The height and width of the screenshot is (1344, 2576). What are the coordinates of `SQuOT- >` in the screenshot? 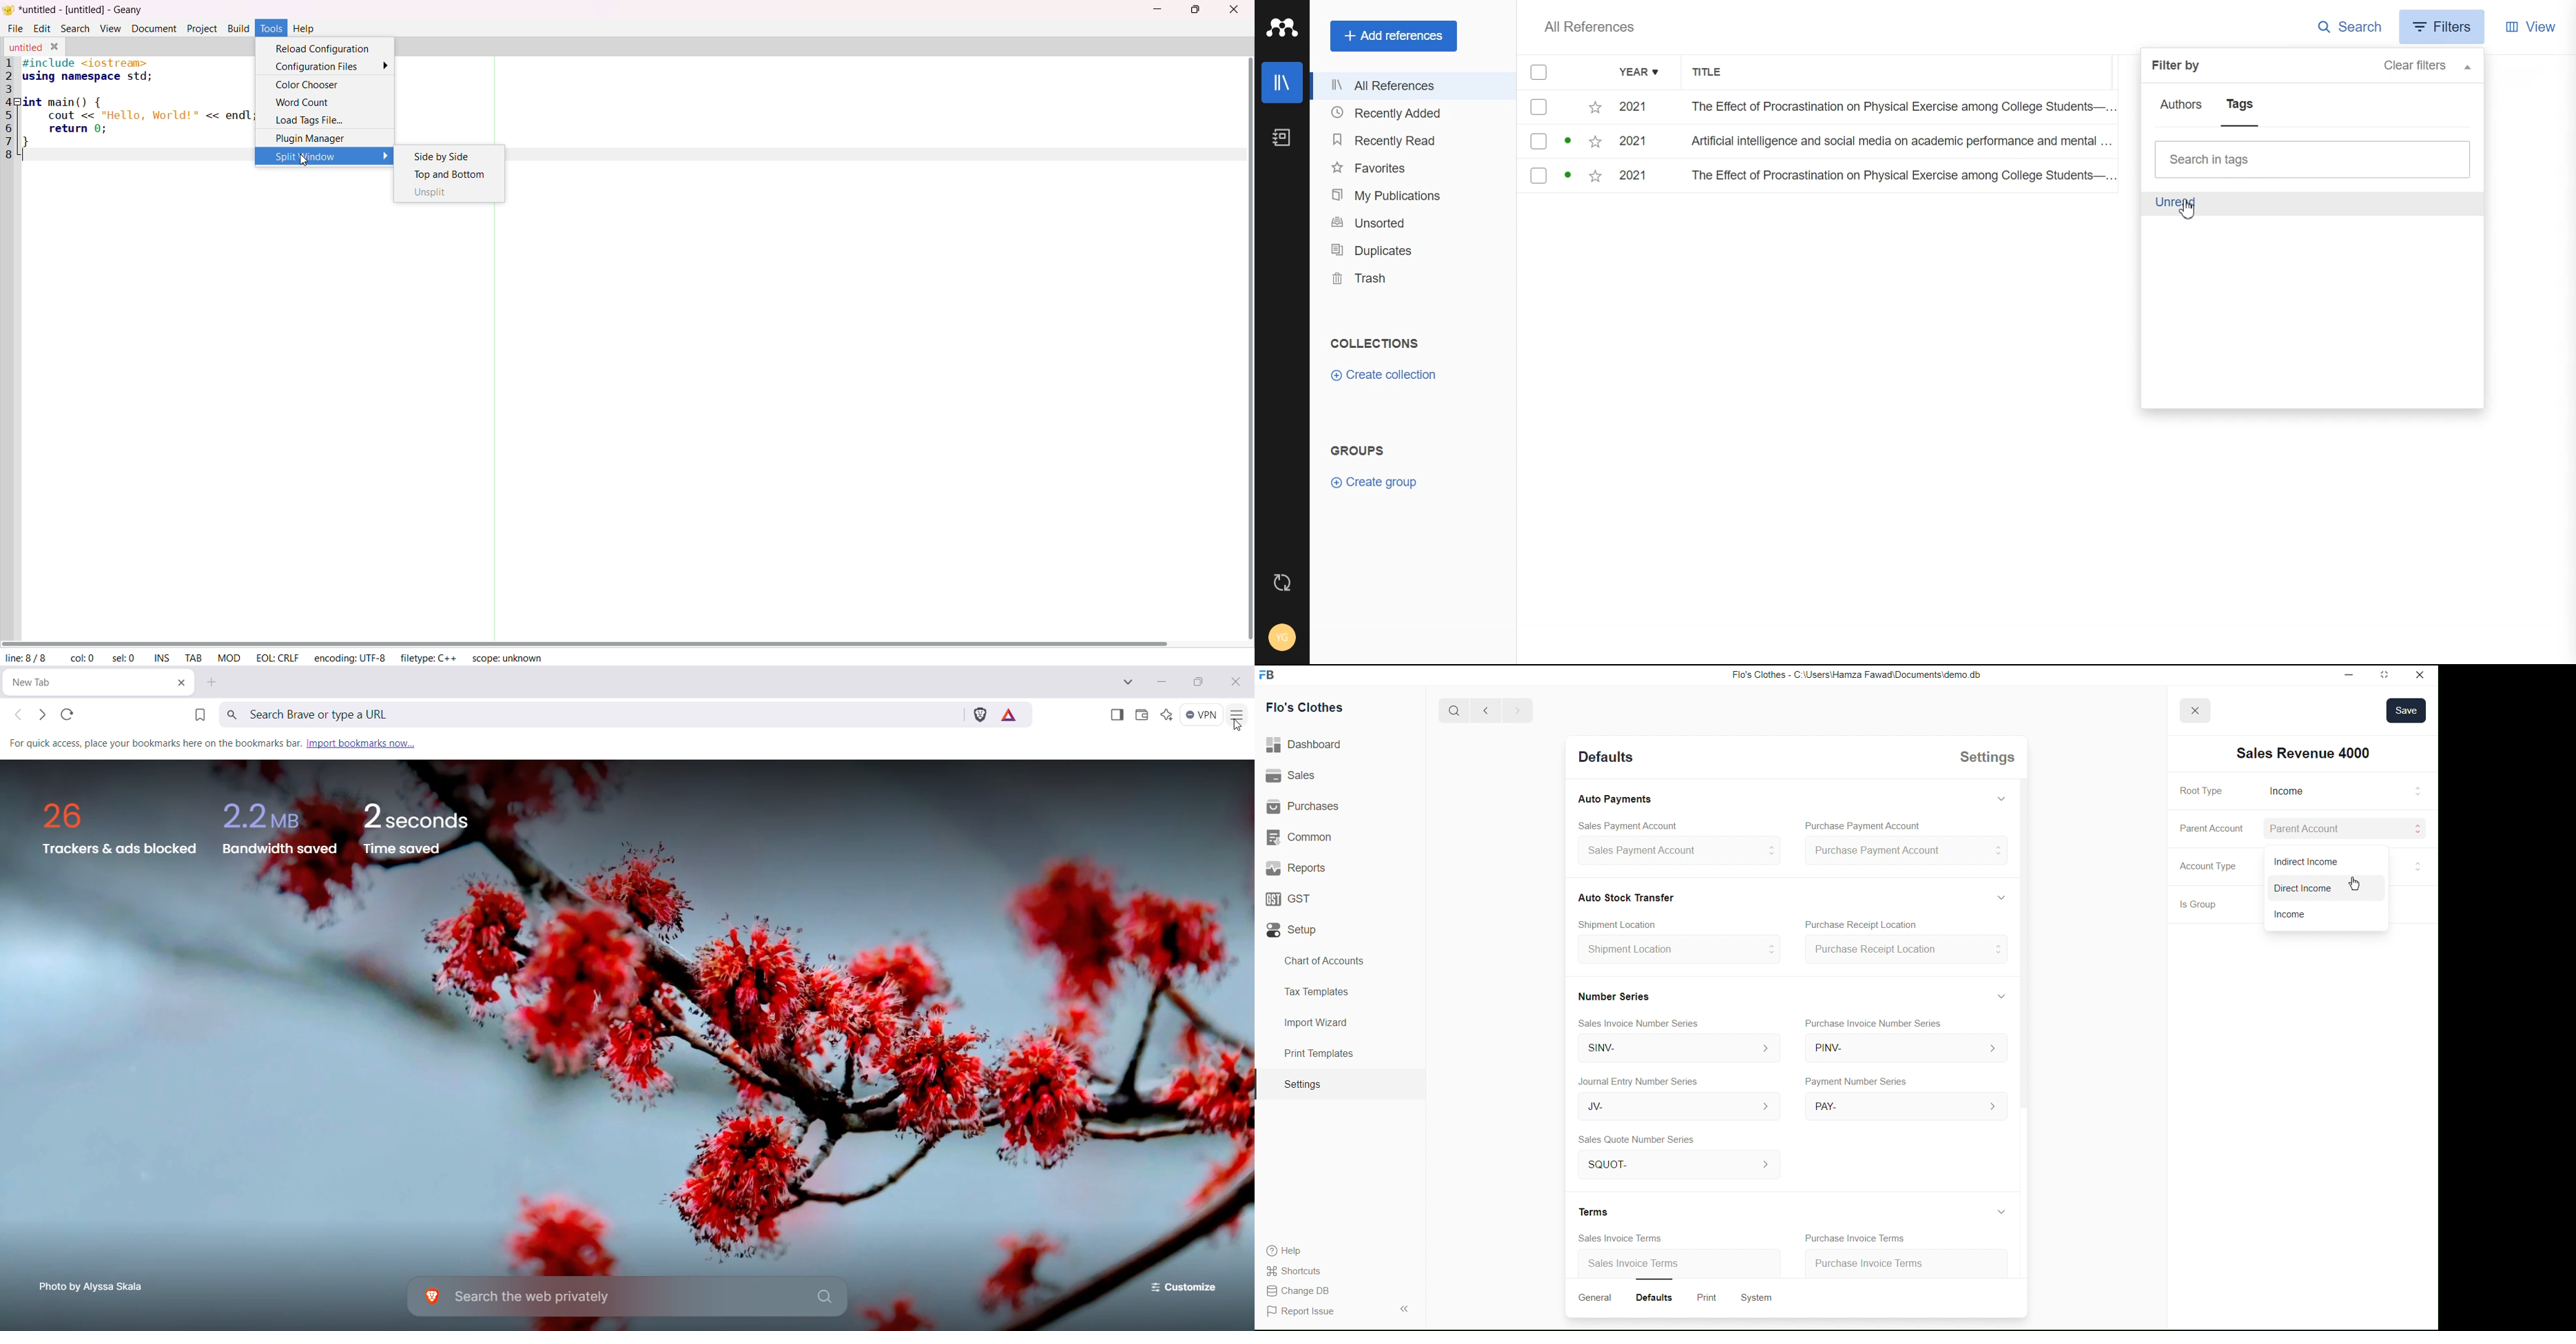 It's located at (1675, 1166).